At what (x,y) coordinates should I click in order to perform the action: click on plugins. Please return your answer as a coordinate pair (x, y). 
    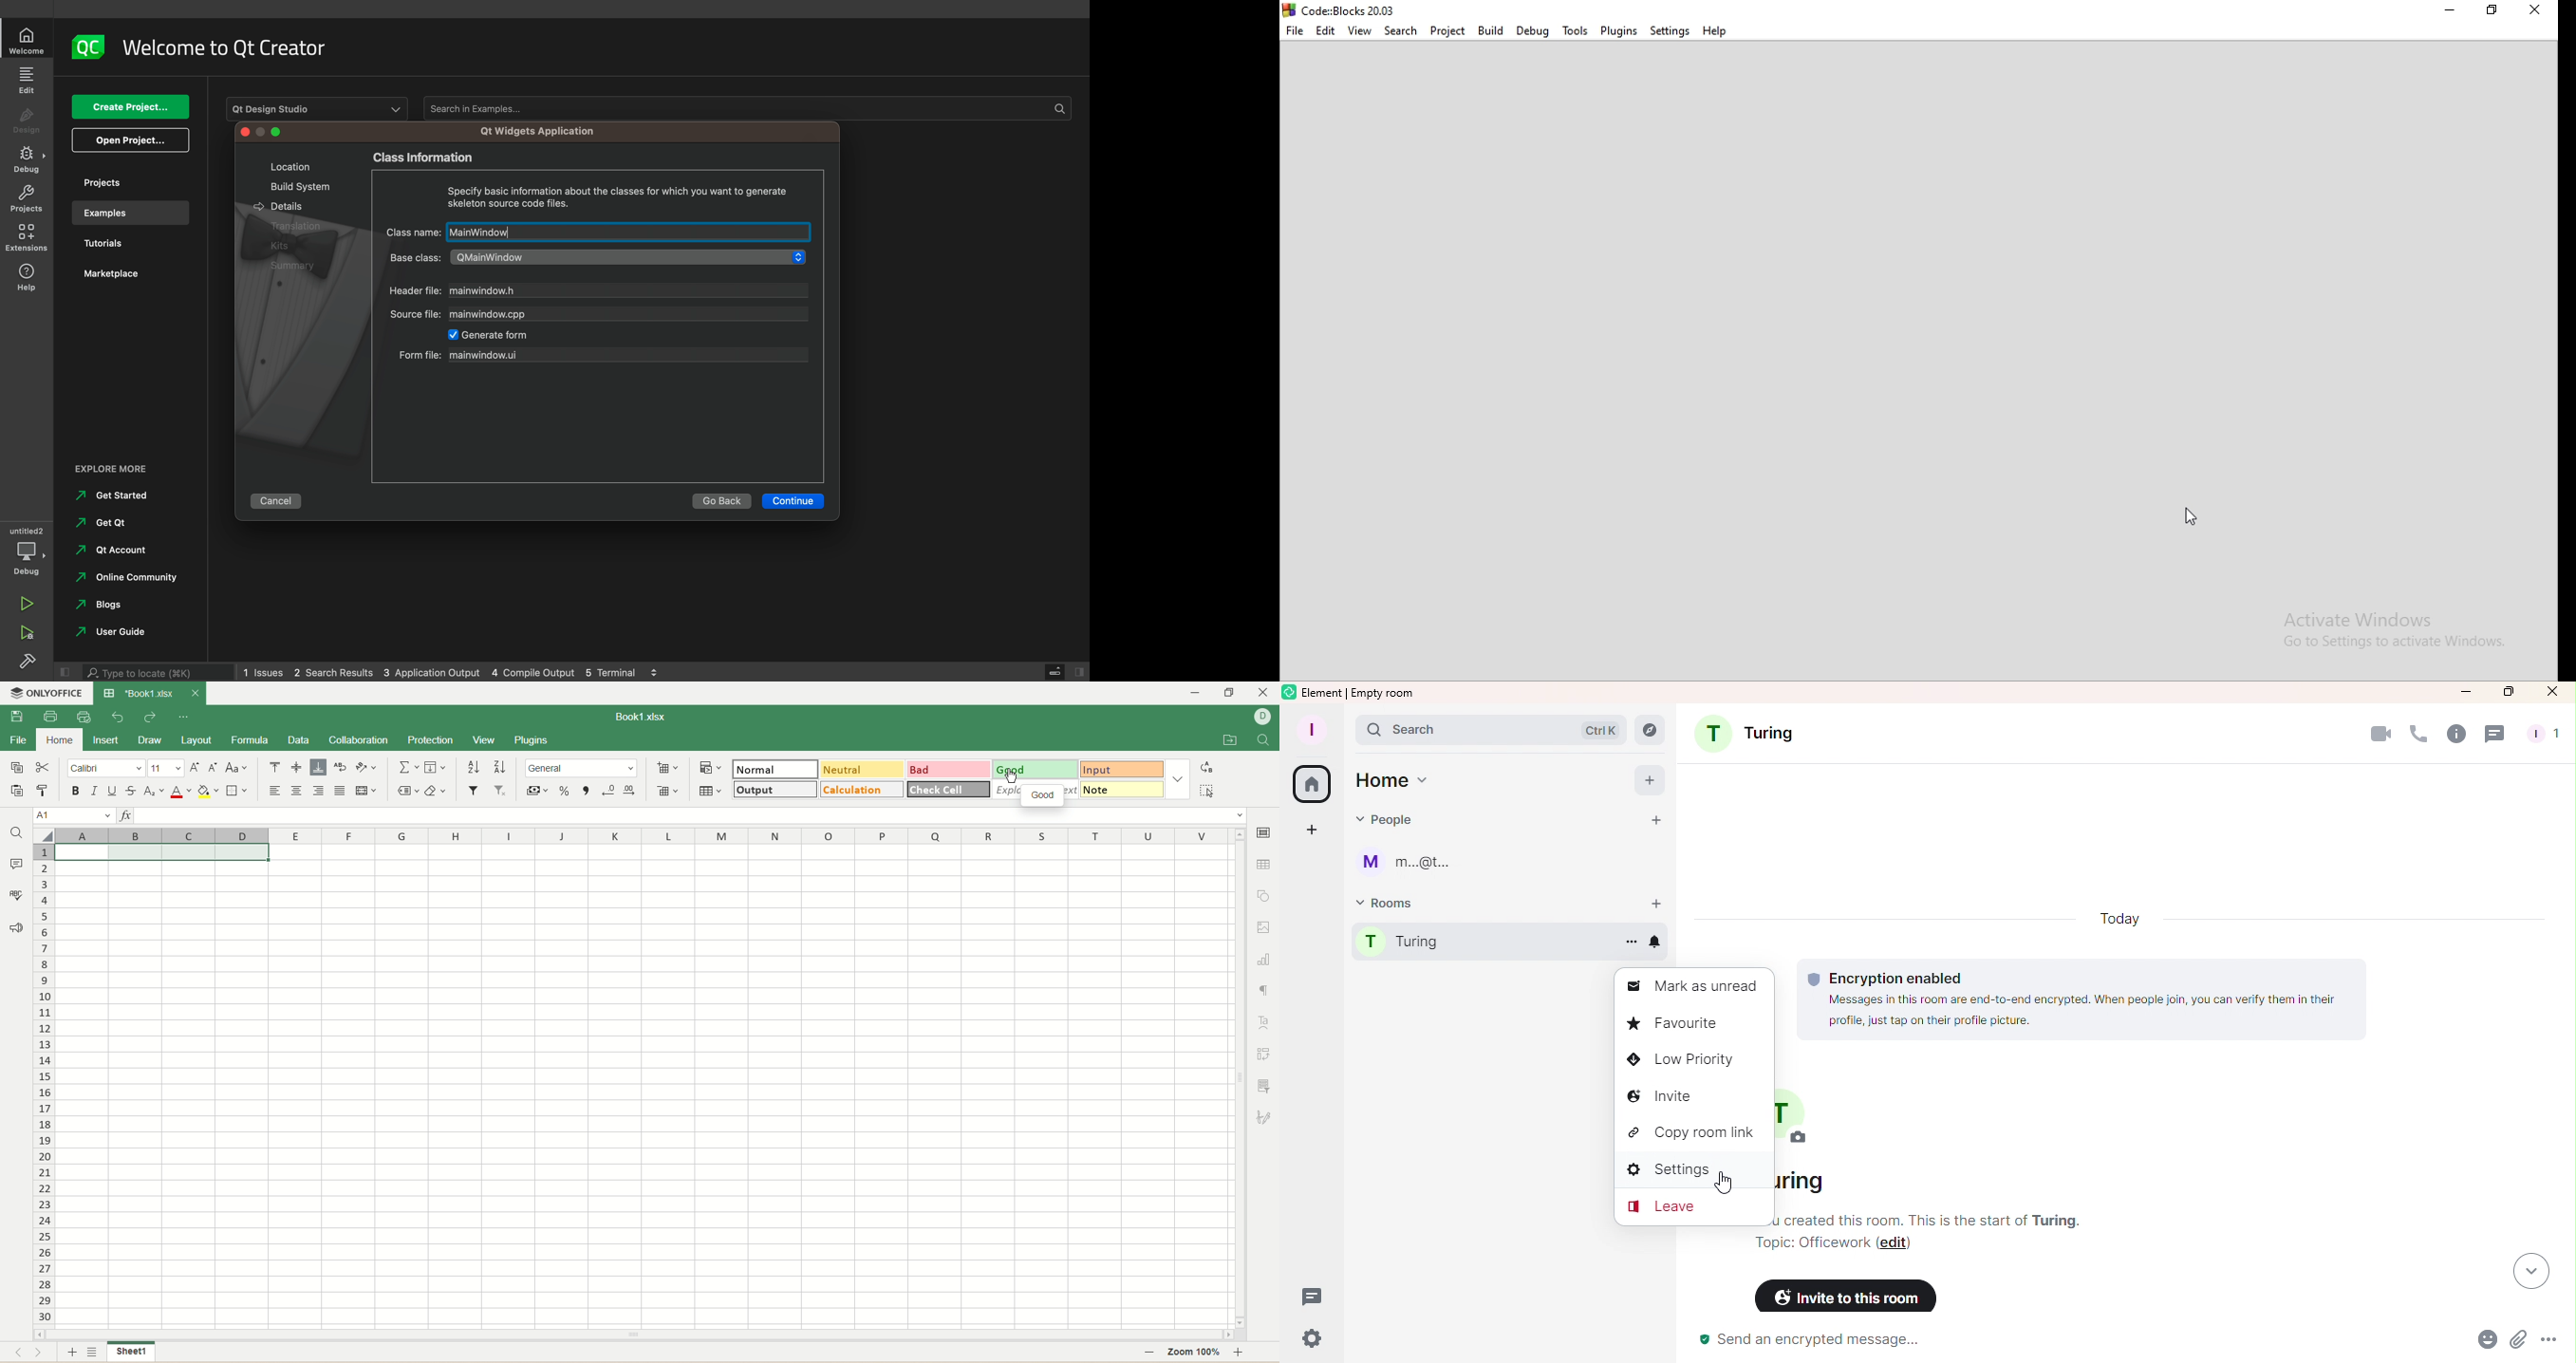
    Looking at the image, I should click on (531, 740).